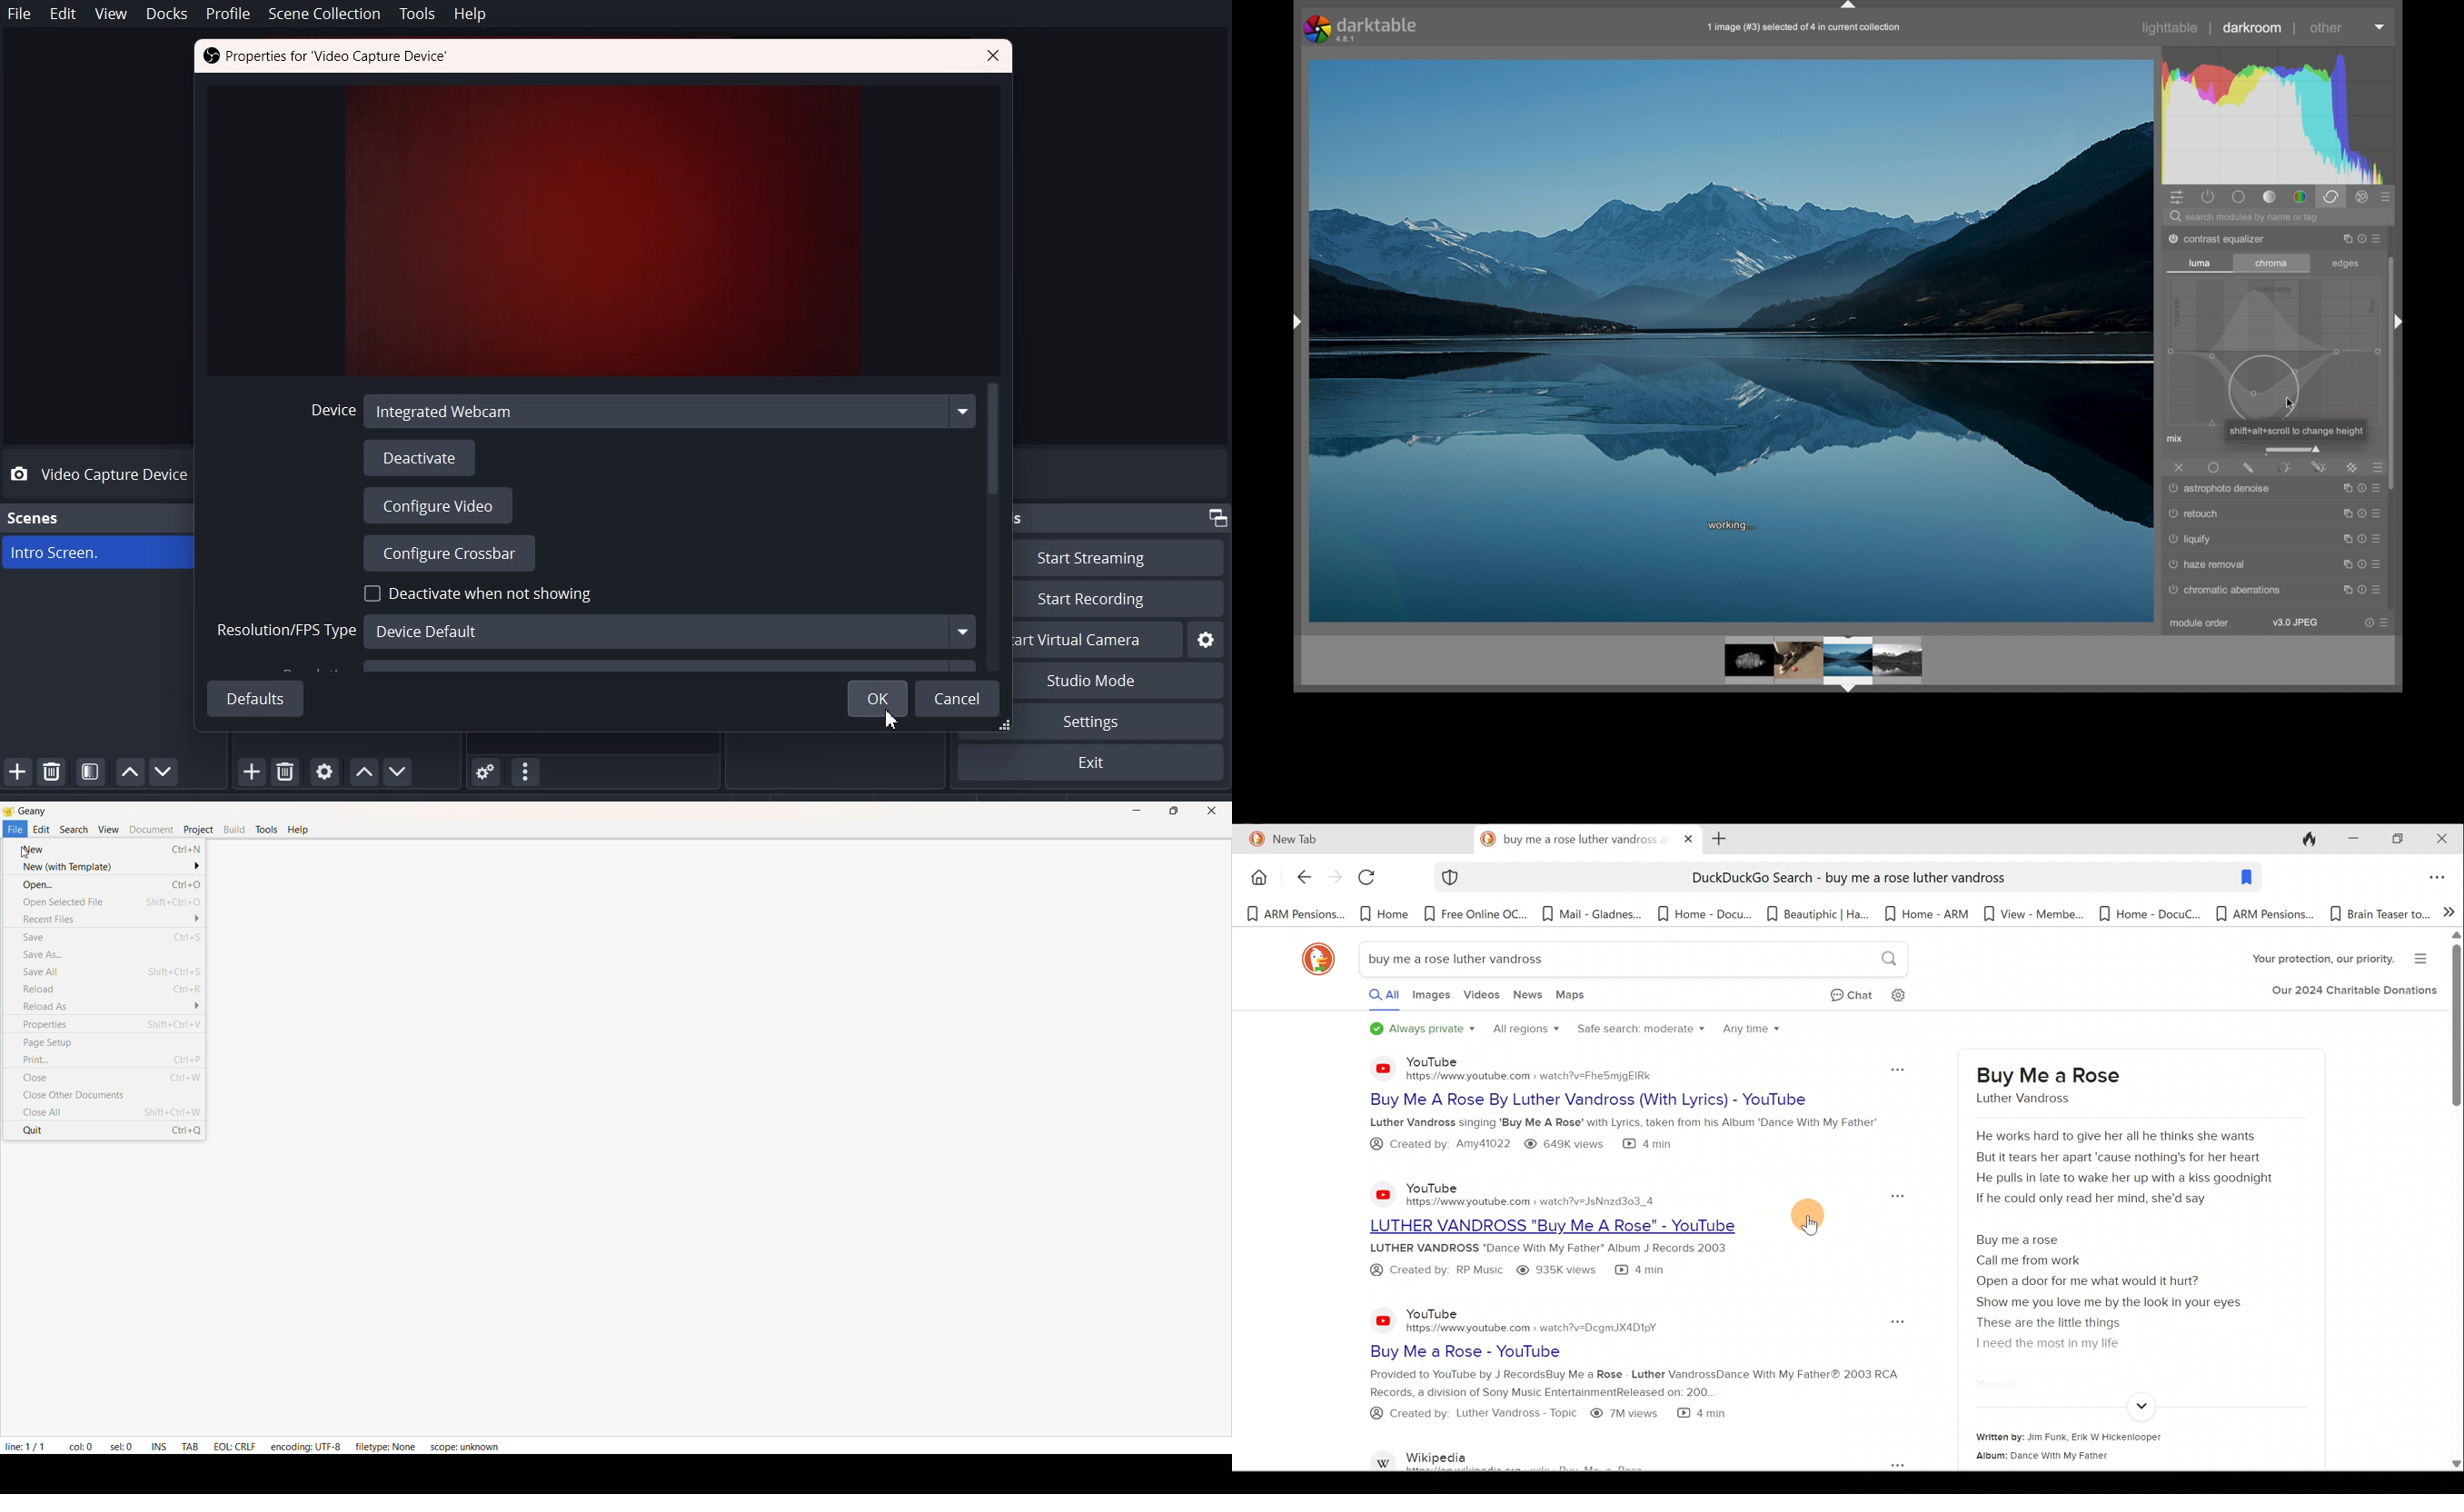 The width and height of the screenshot is (2464, 1512). Describe the element at coordinates (2297, 432) in the screenshot. I see `shiftsalt+scroll to change height` at that location.